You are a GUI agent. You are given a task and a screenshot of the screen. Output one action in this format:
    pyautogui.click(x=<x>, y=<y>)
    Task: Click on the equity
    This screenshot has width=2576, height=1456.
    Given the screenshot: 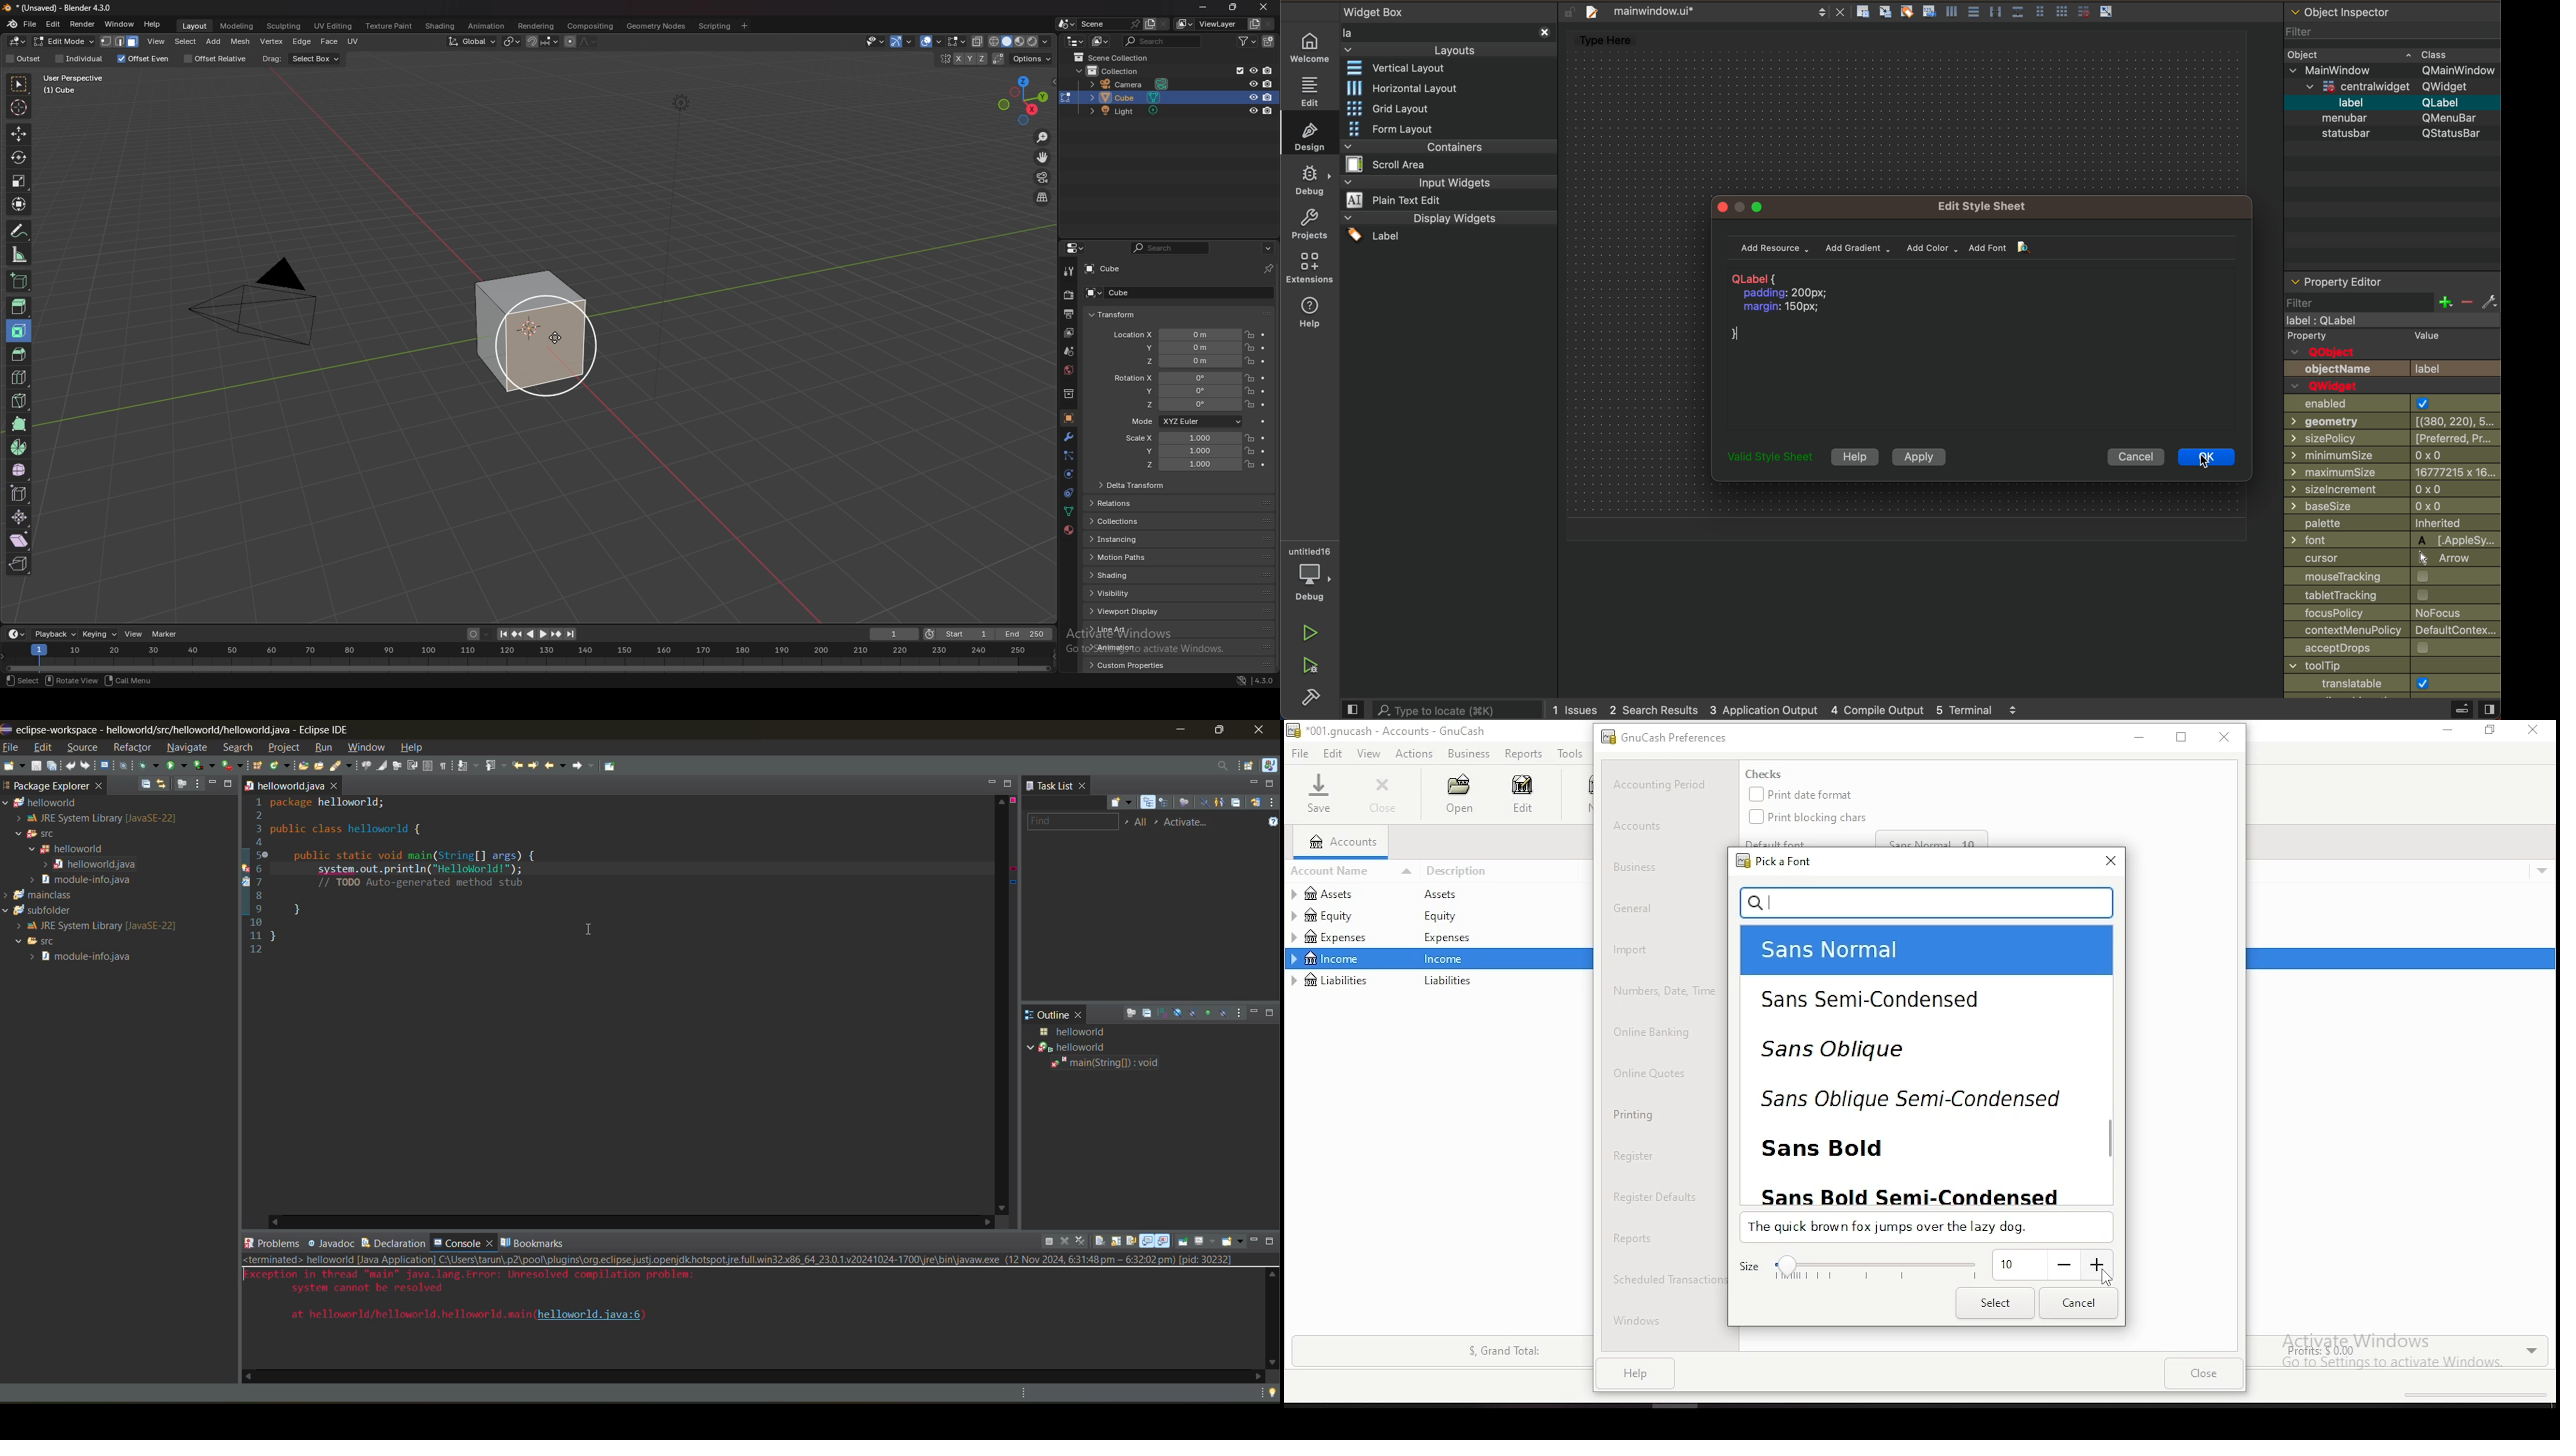 What is the action you would take?
    pyautogui.click(x=1445, y=916)
    